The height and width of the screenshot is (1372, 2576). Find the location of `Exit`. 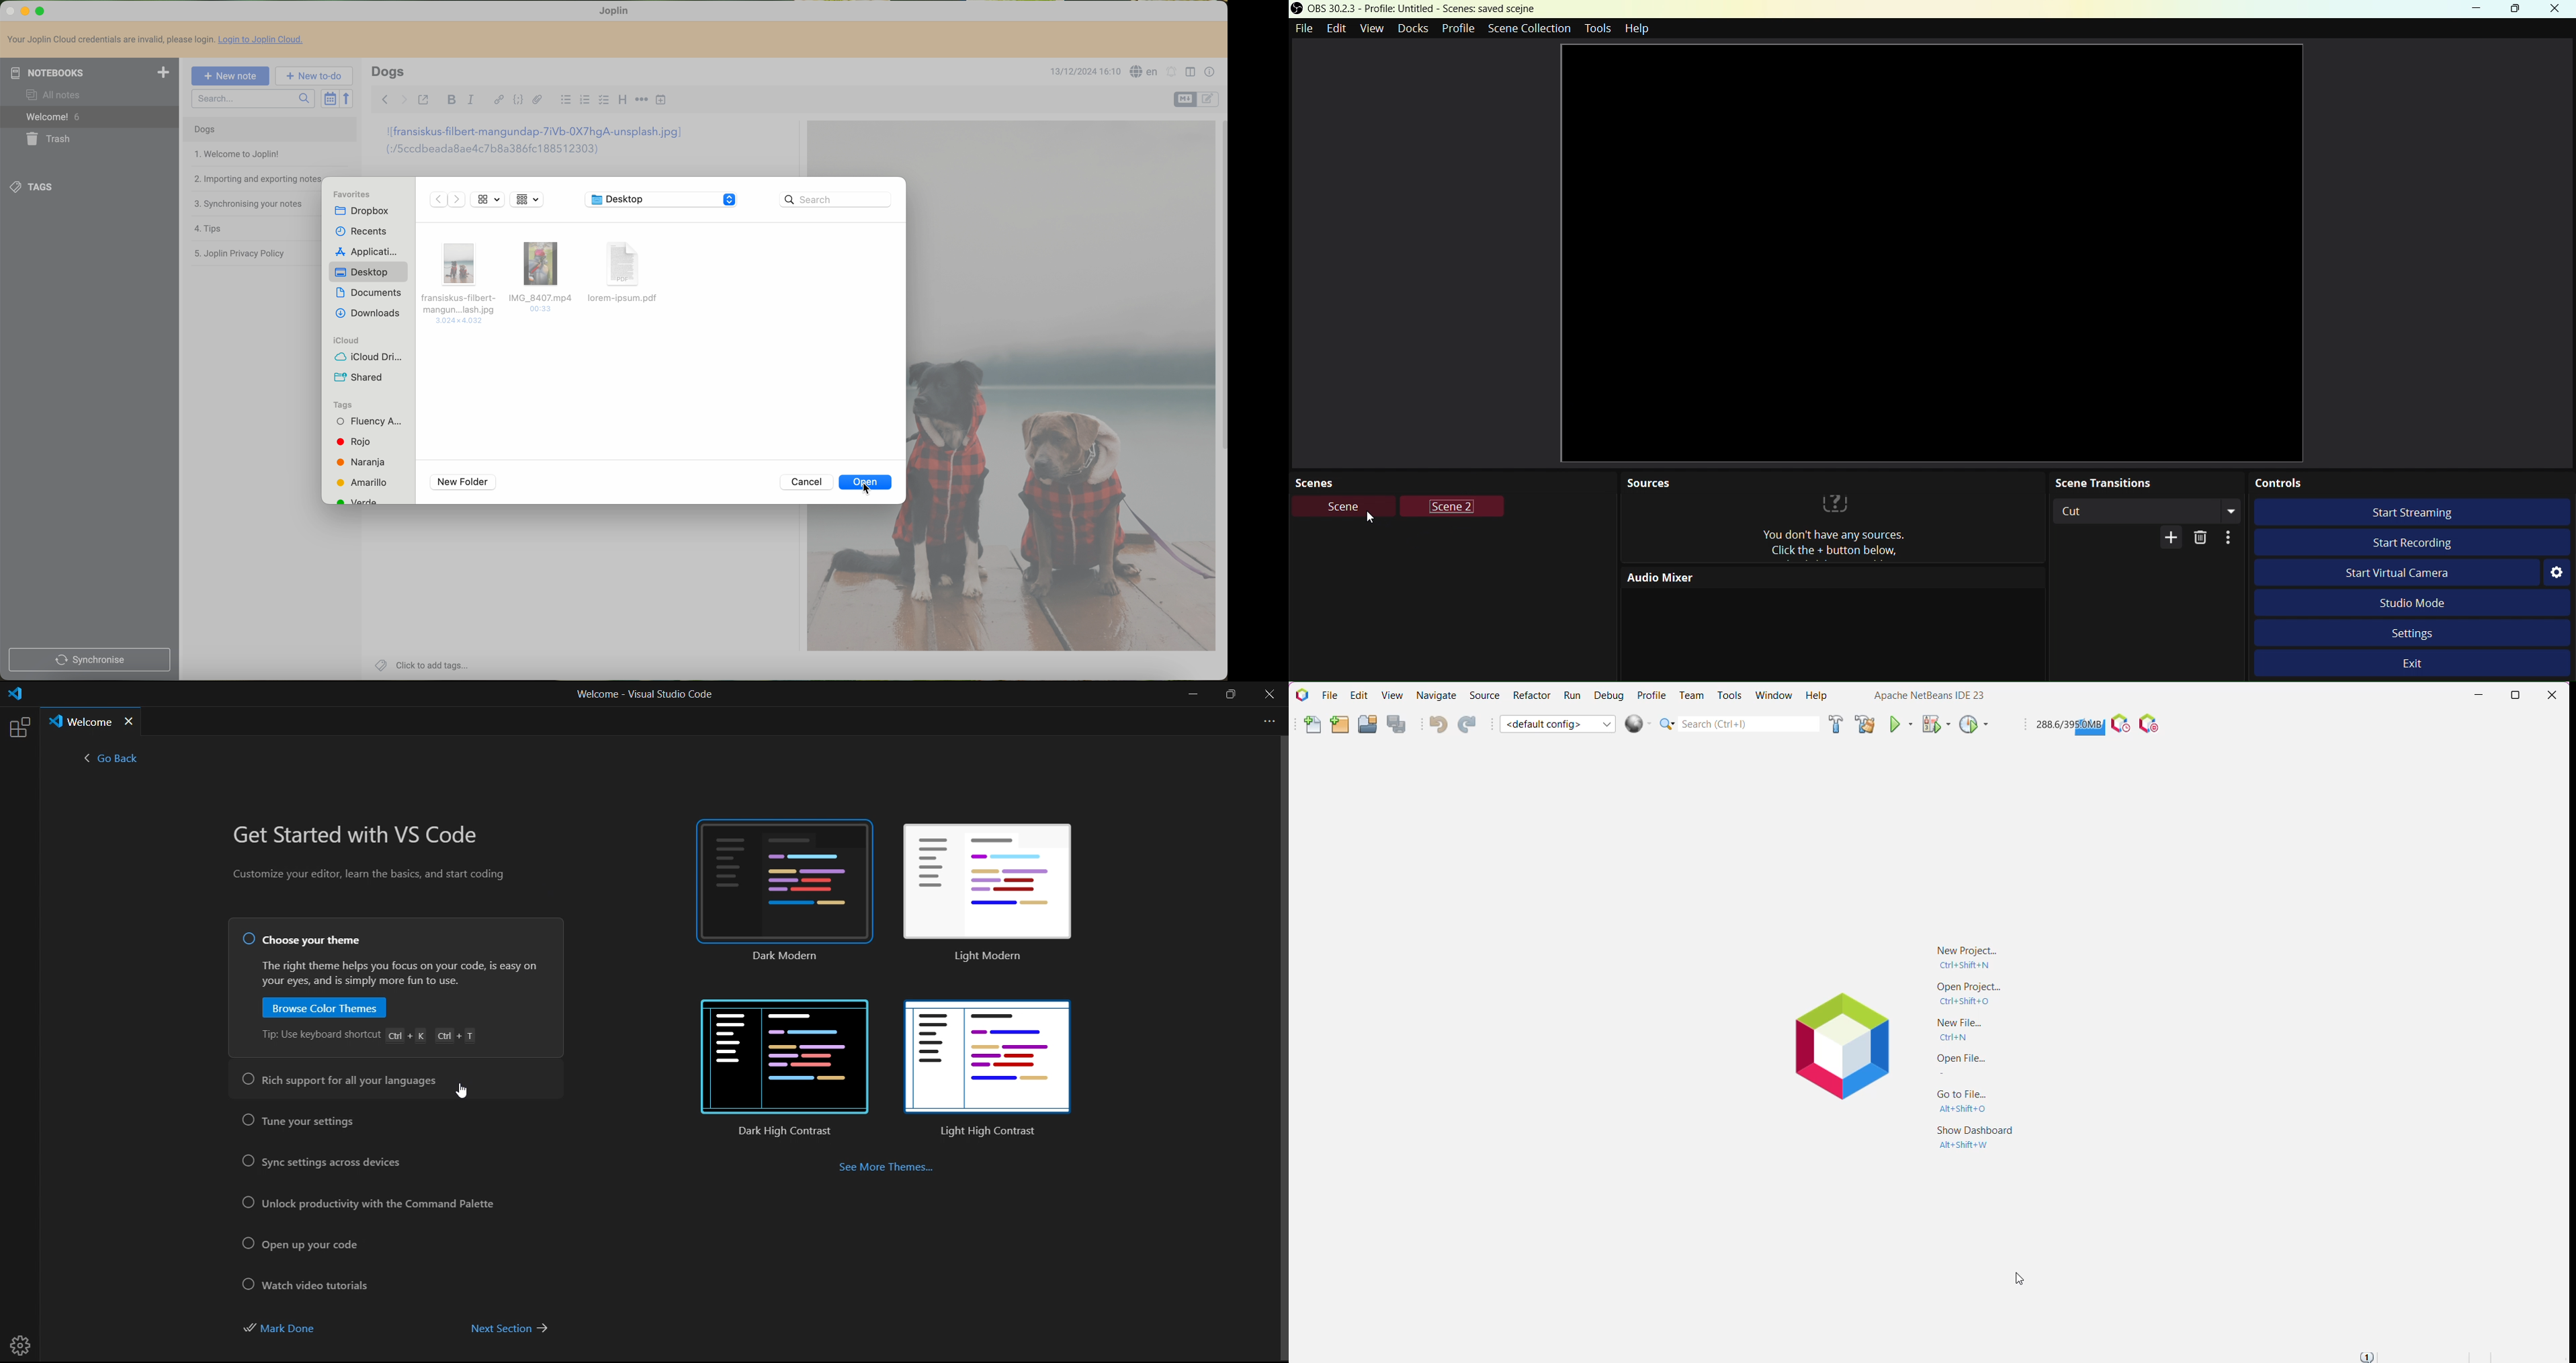

Exit is located at coordinates (2414, 663).